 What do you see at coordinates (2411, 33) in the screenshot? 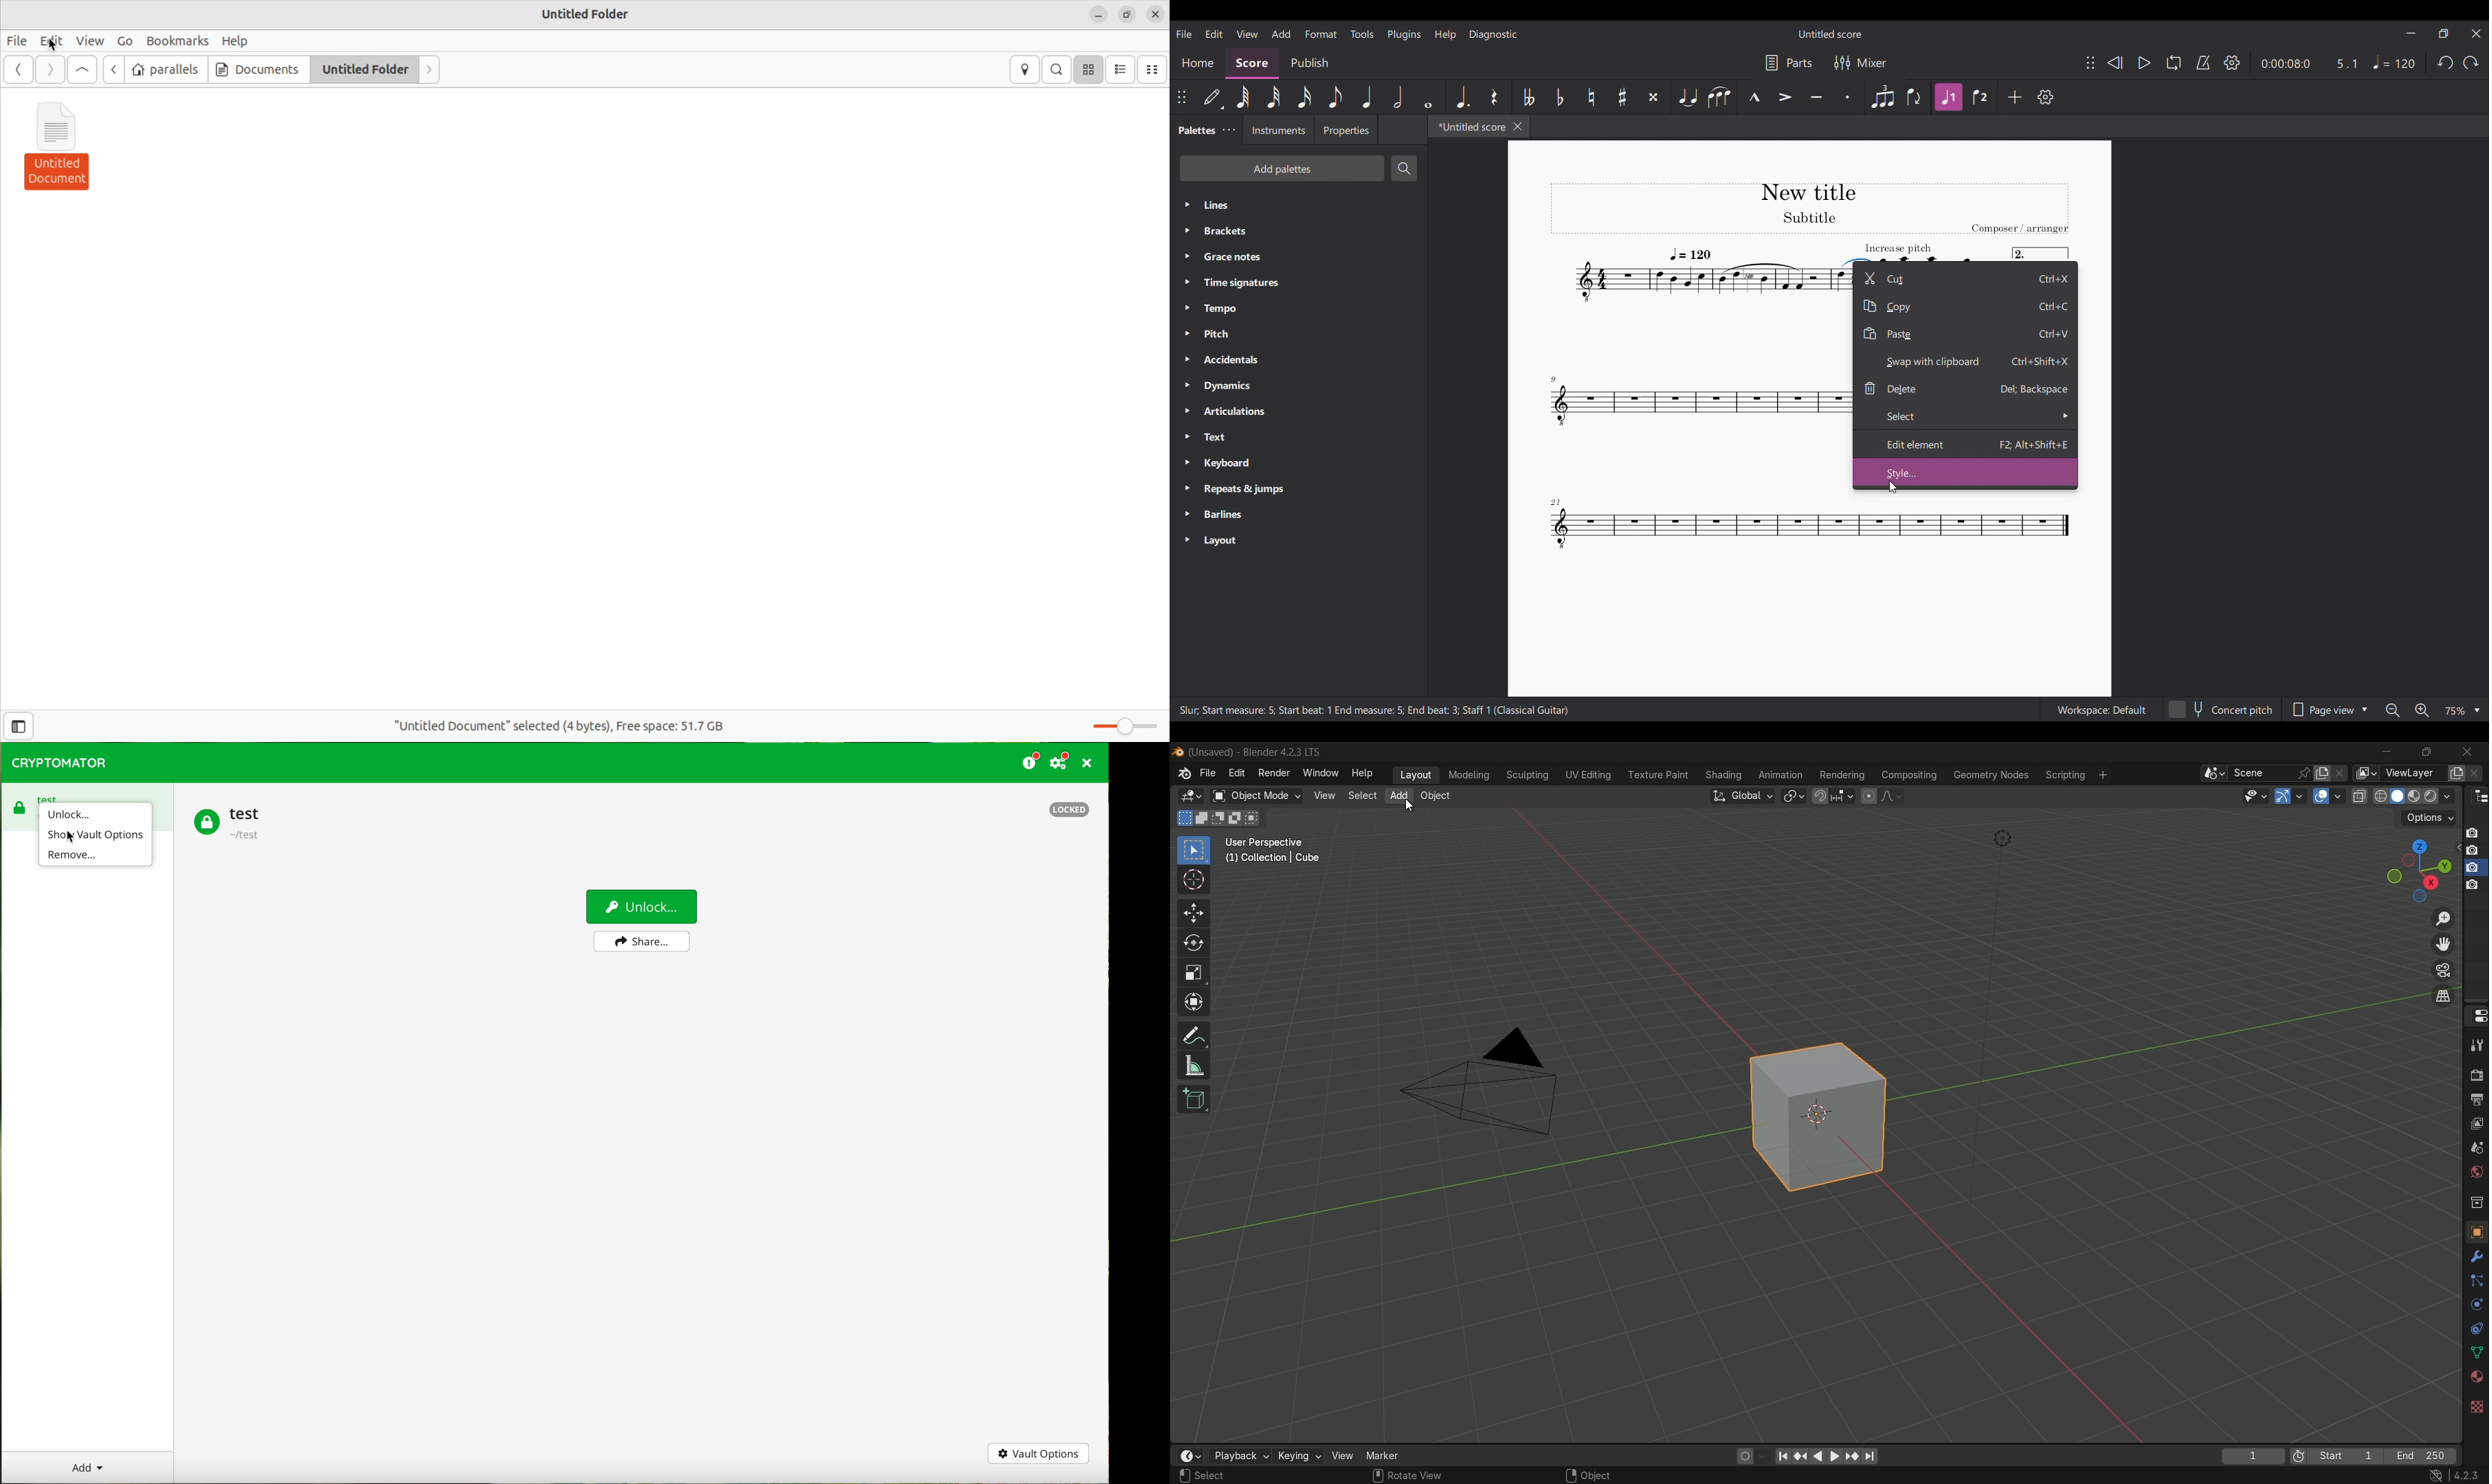
I see `Minimize` at bounding box center [2411, 33].